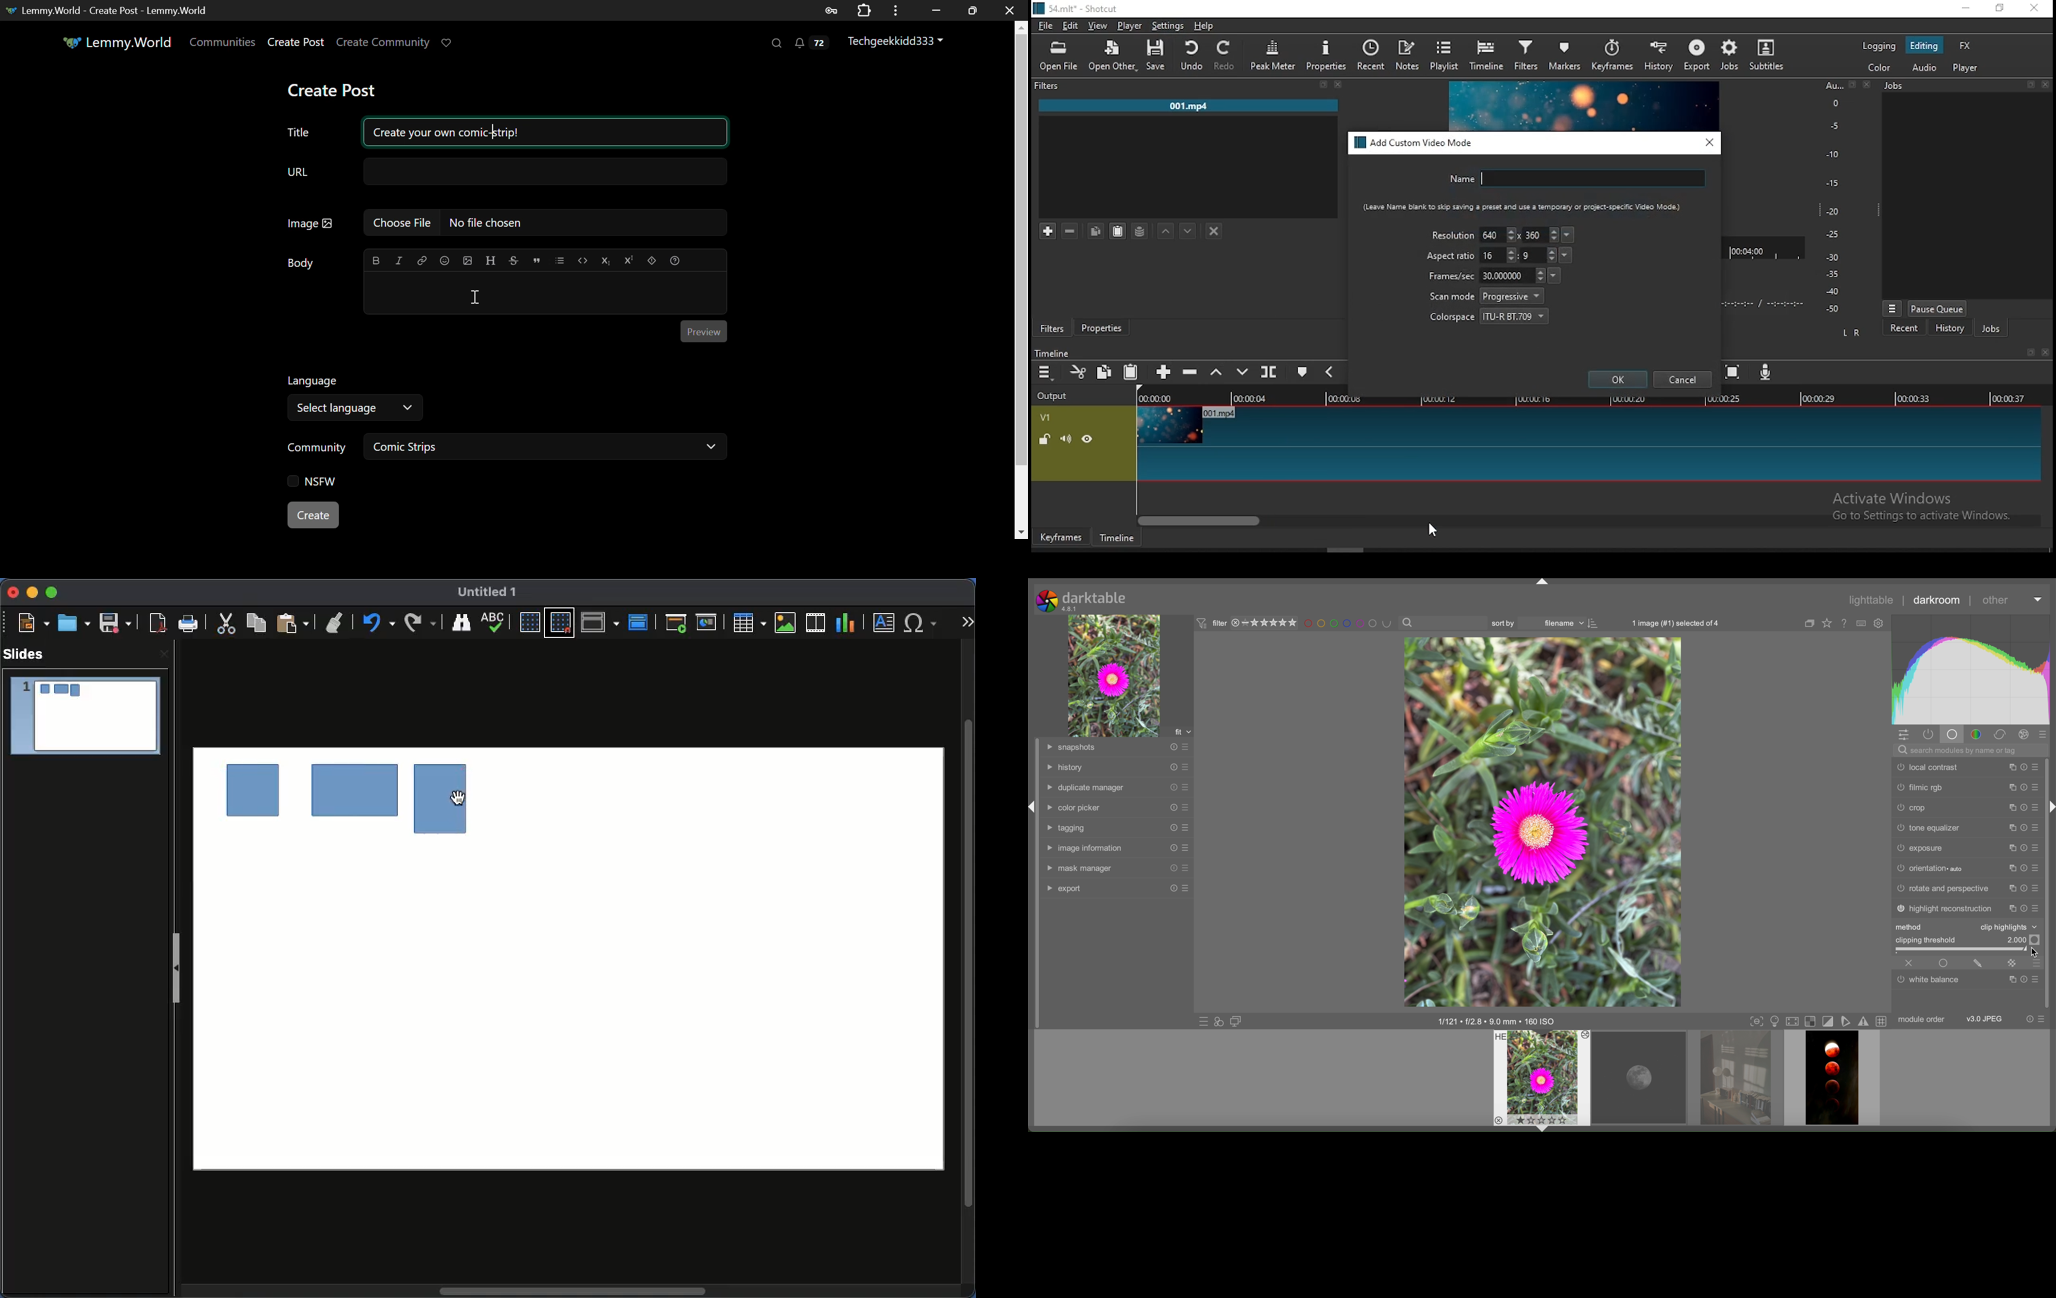 The width and height of the screenshot is (2072, 1316). I want to click on Scroll, so click(969, 964).